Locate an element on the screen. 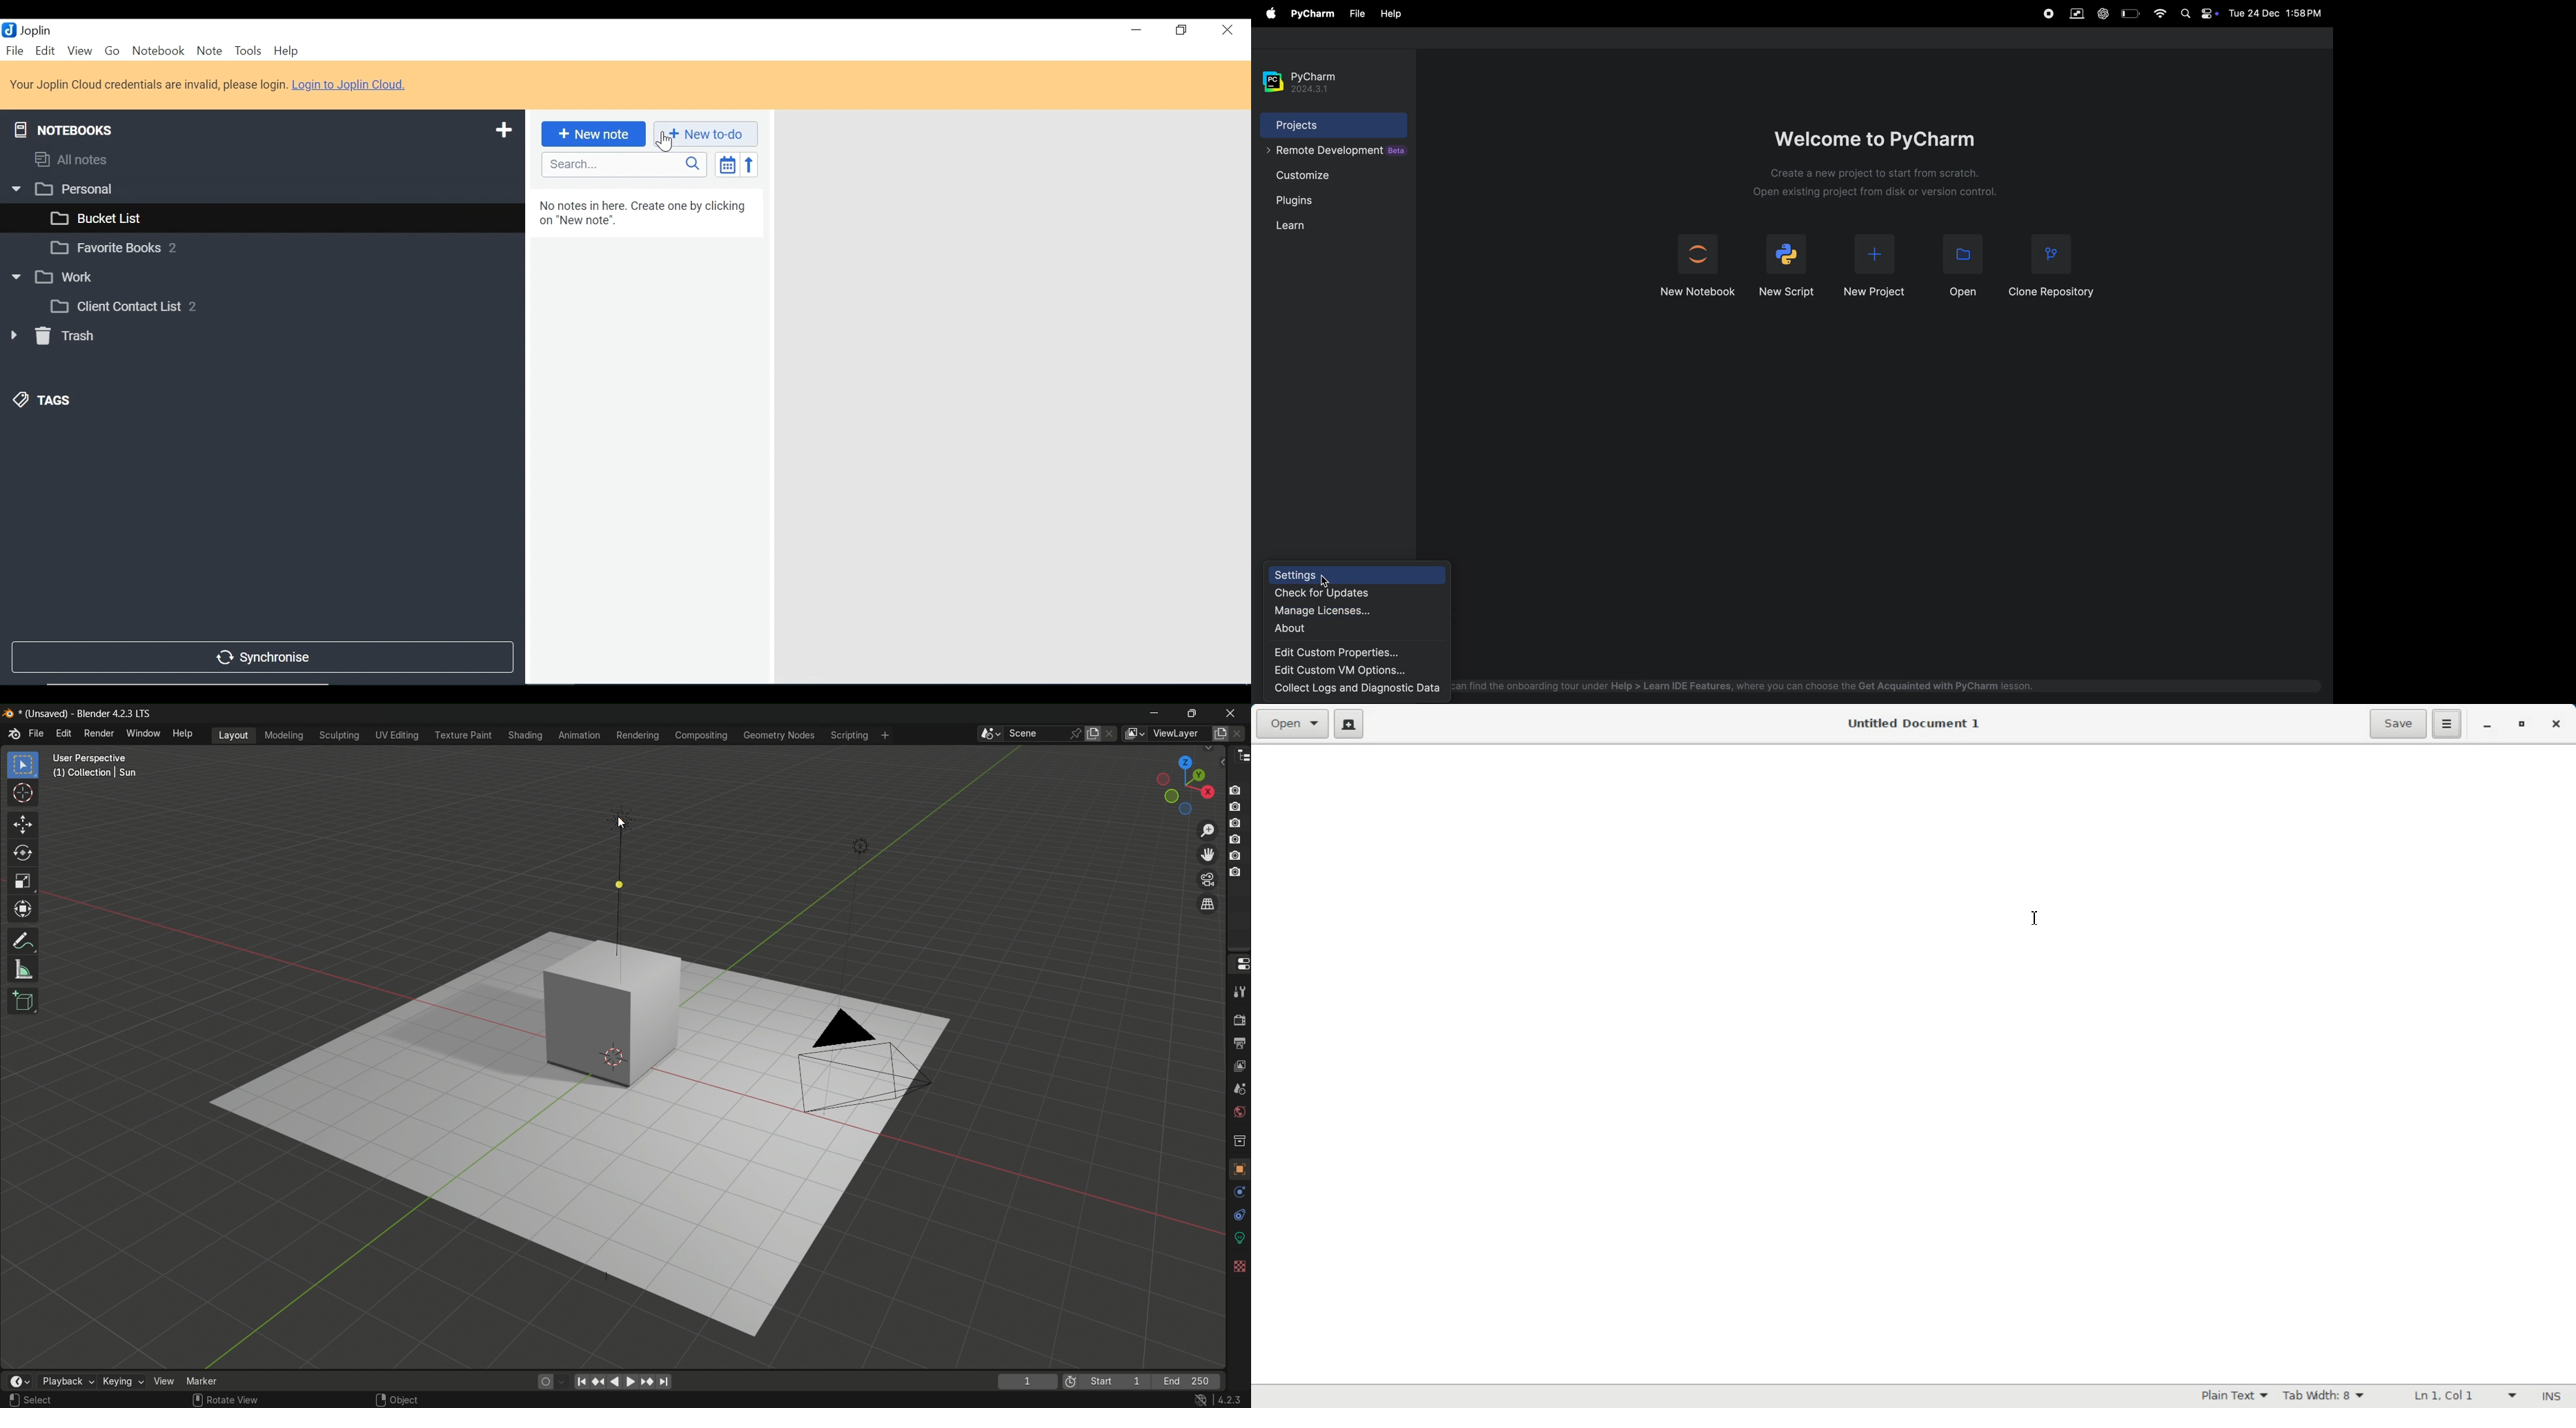 The height and width of the screenshot is (1428, 2576). rotate view is located at coordinates (234, 1400).